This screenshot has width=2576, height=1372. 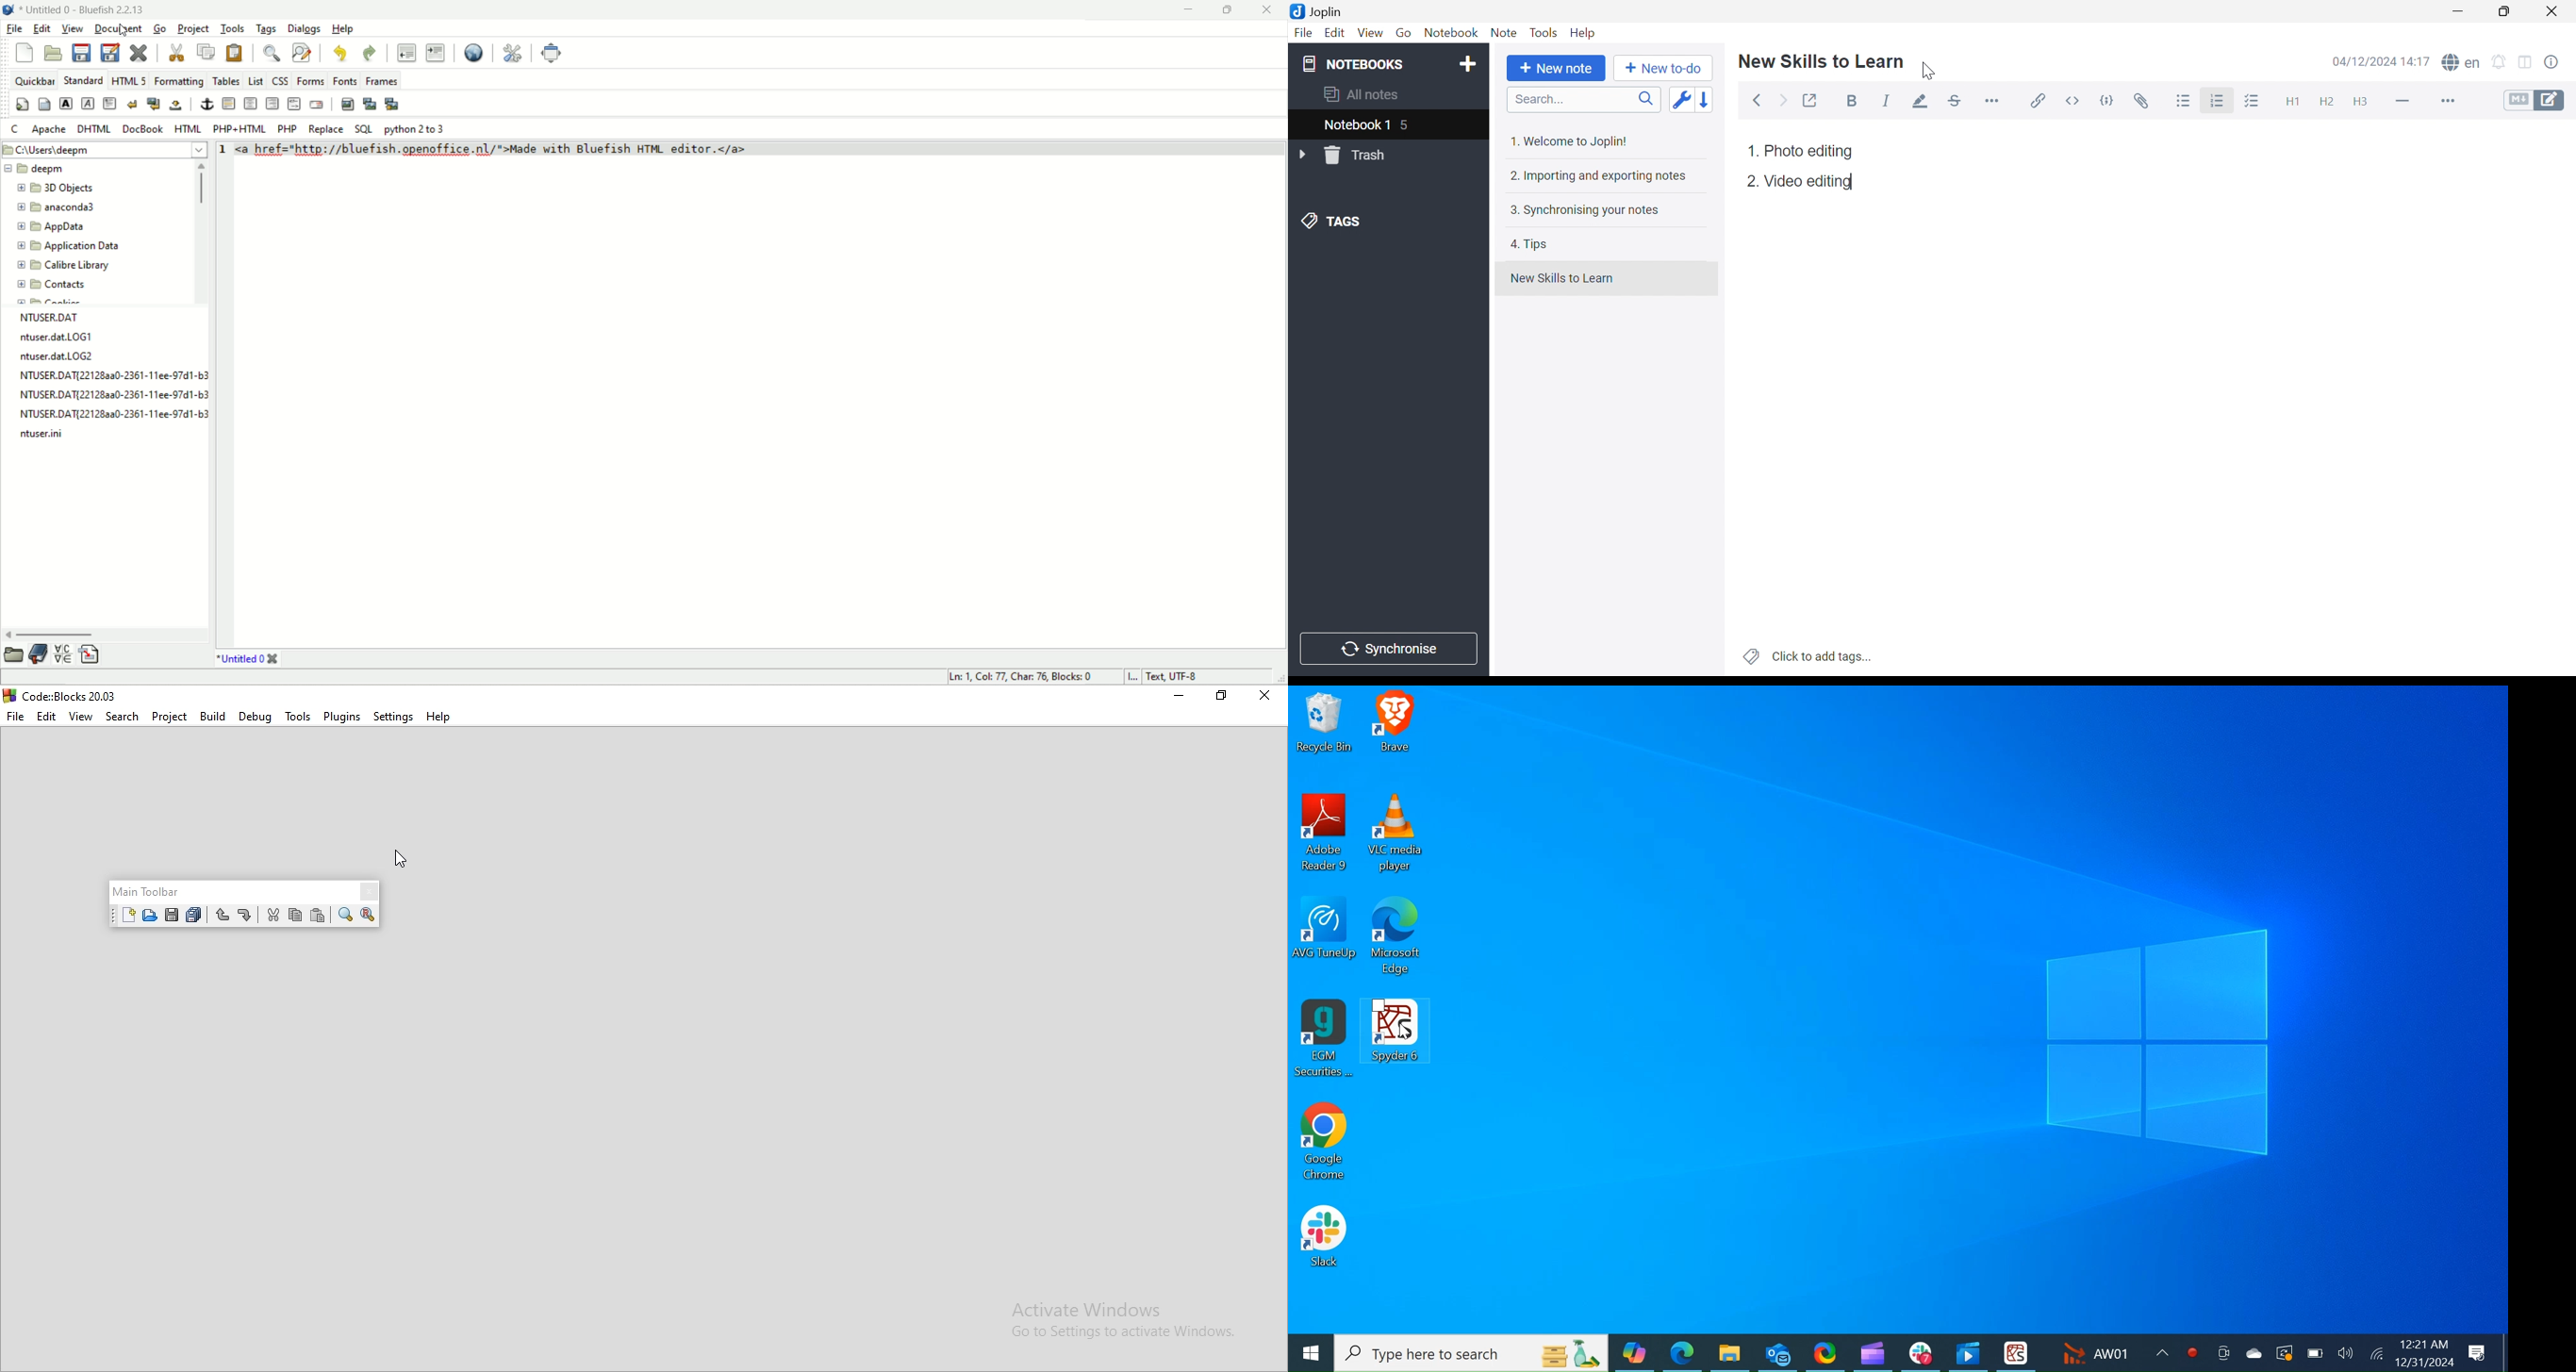 I want to click on Checkbox list, so click(x=2251, y=102).